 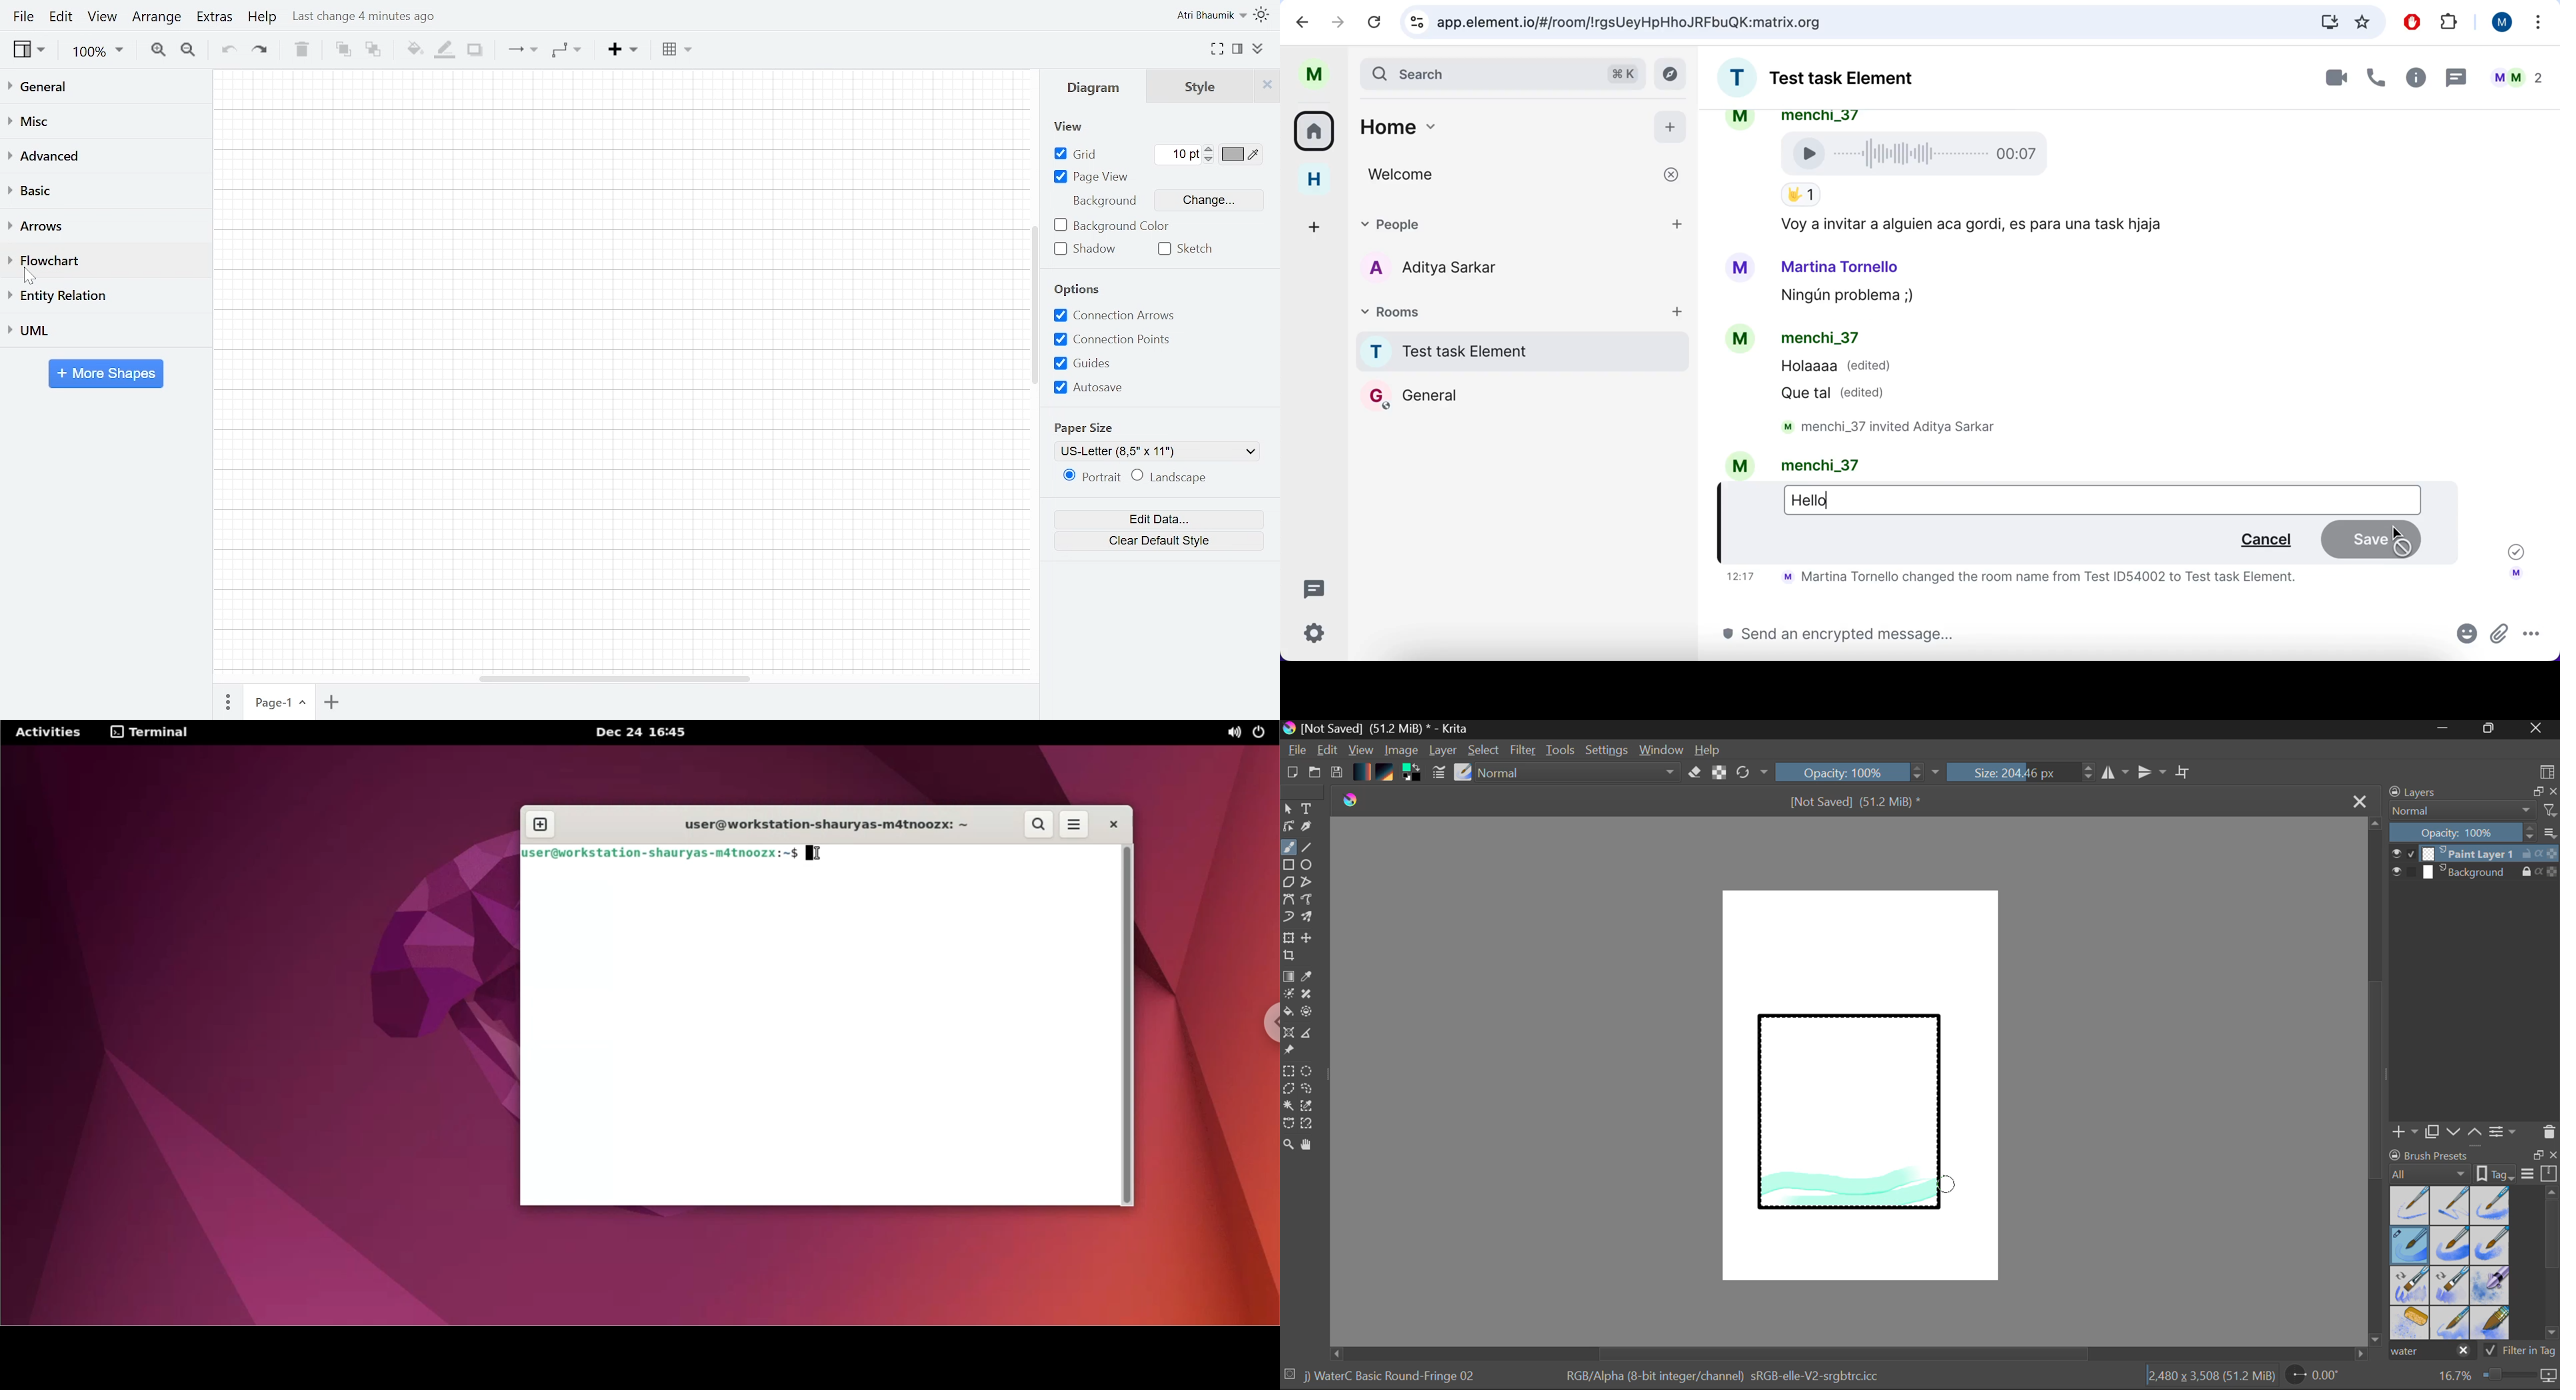 I want to click on Lock Alpha, so click(x=1717, y=773).